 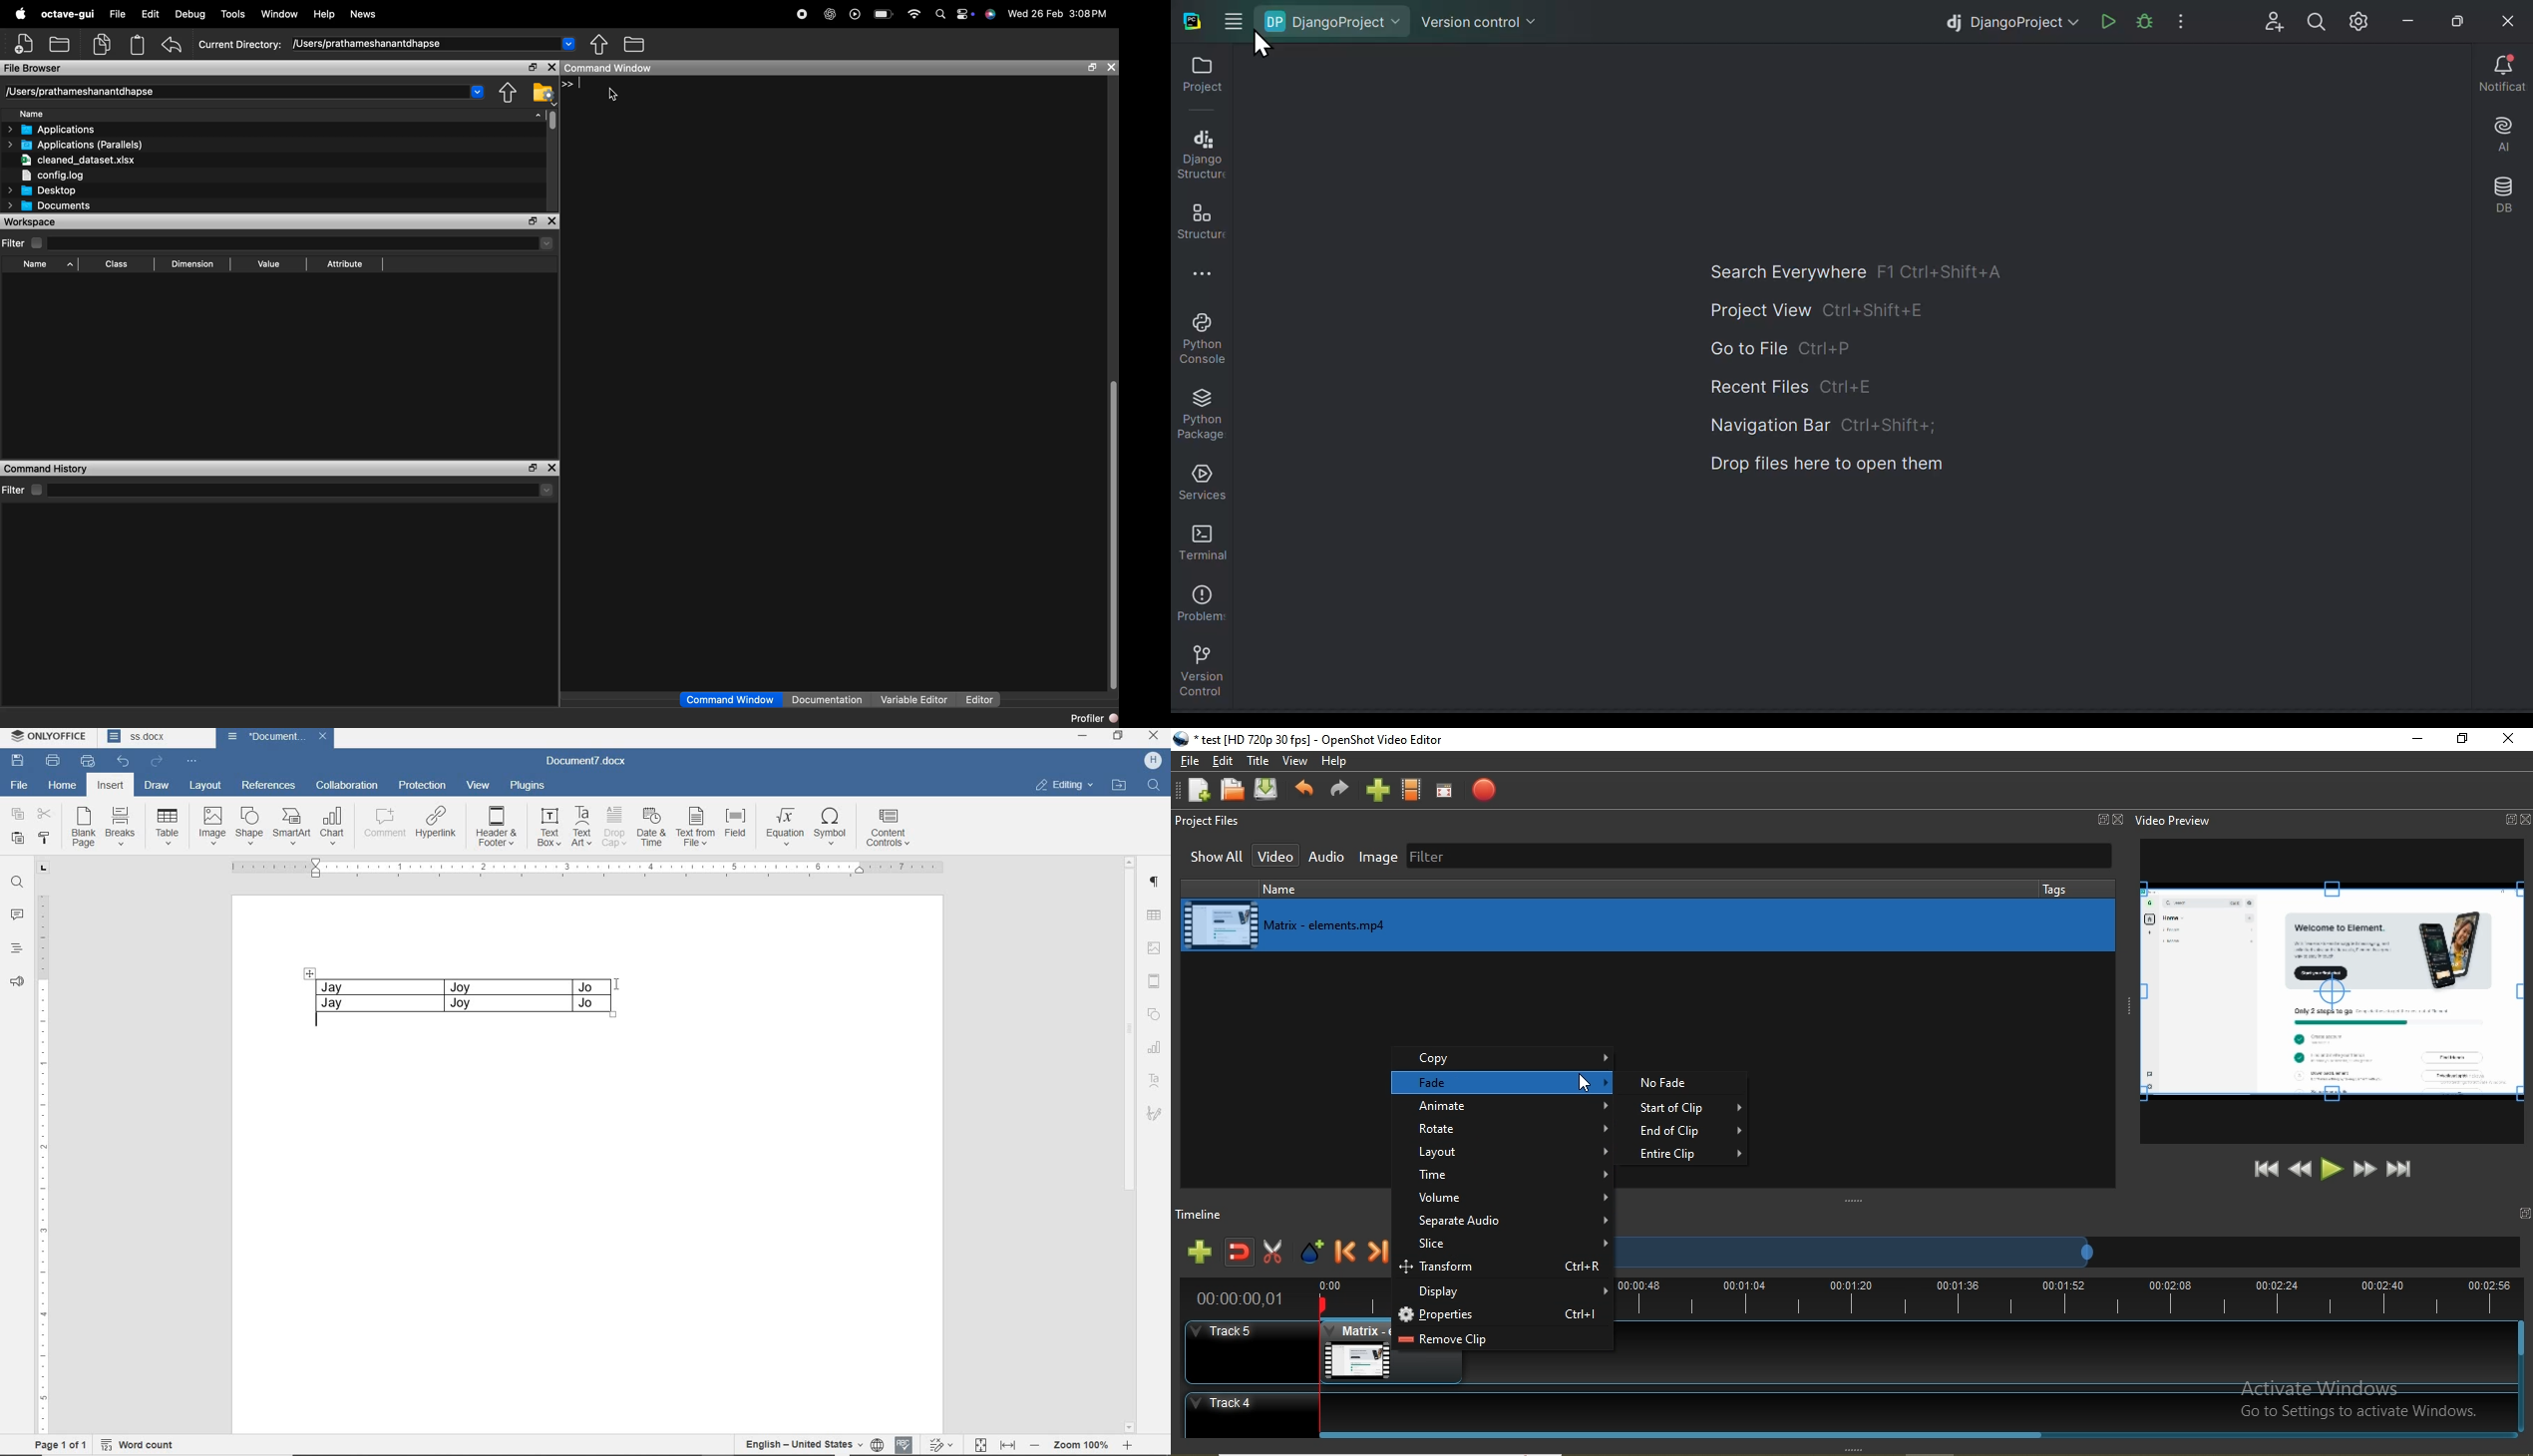 I want to click on media library, so click(x=1648, y=923).